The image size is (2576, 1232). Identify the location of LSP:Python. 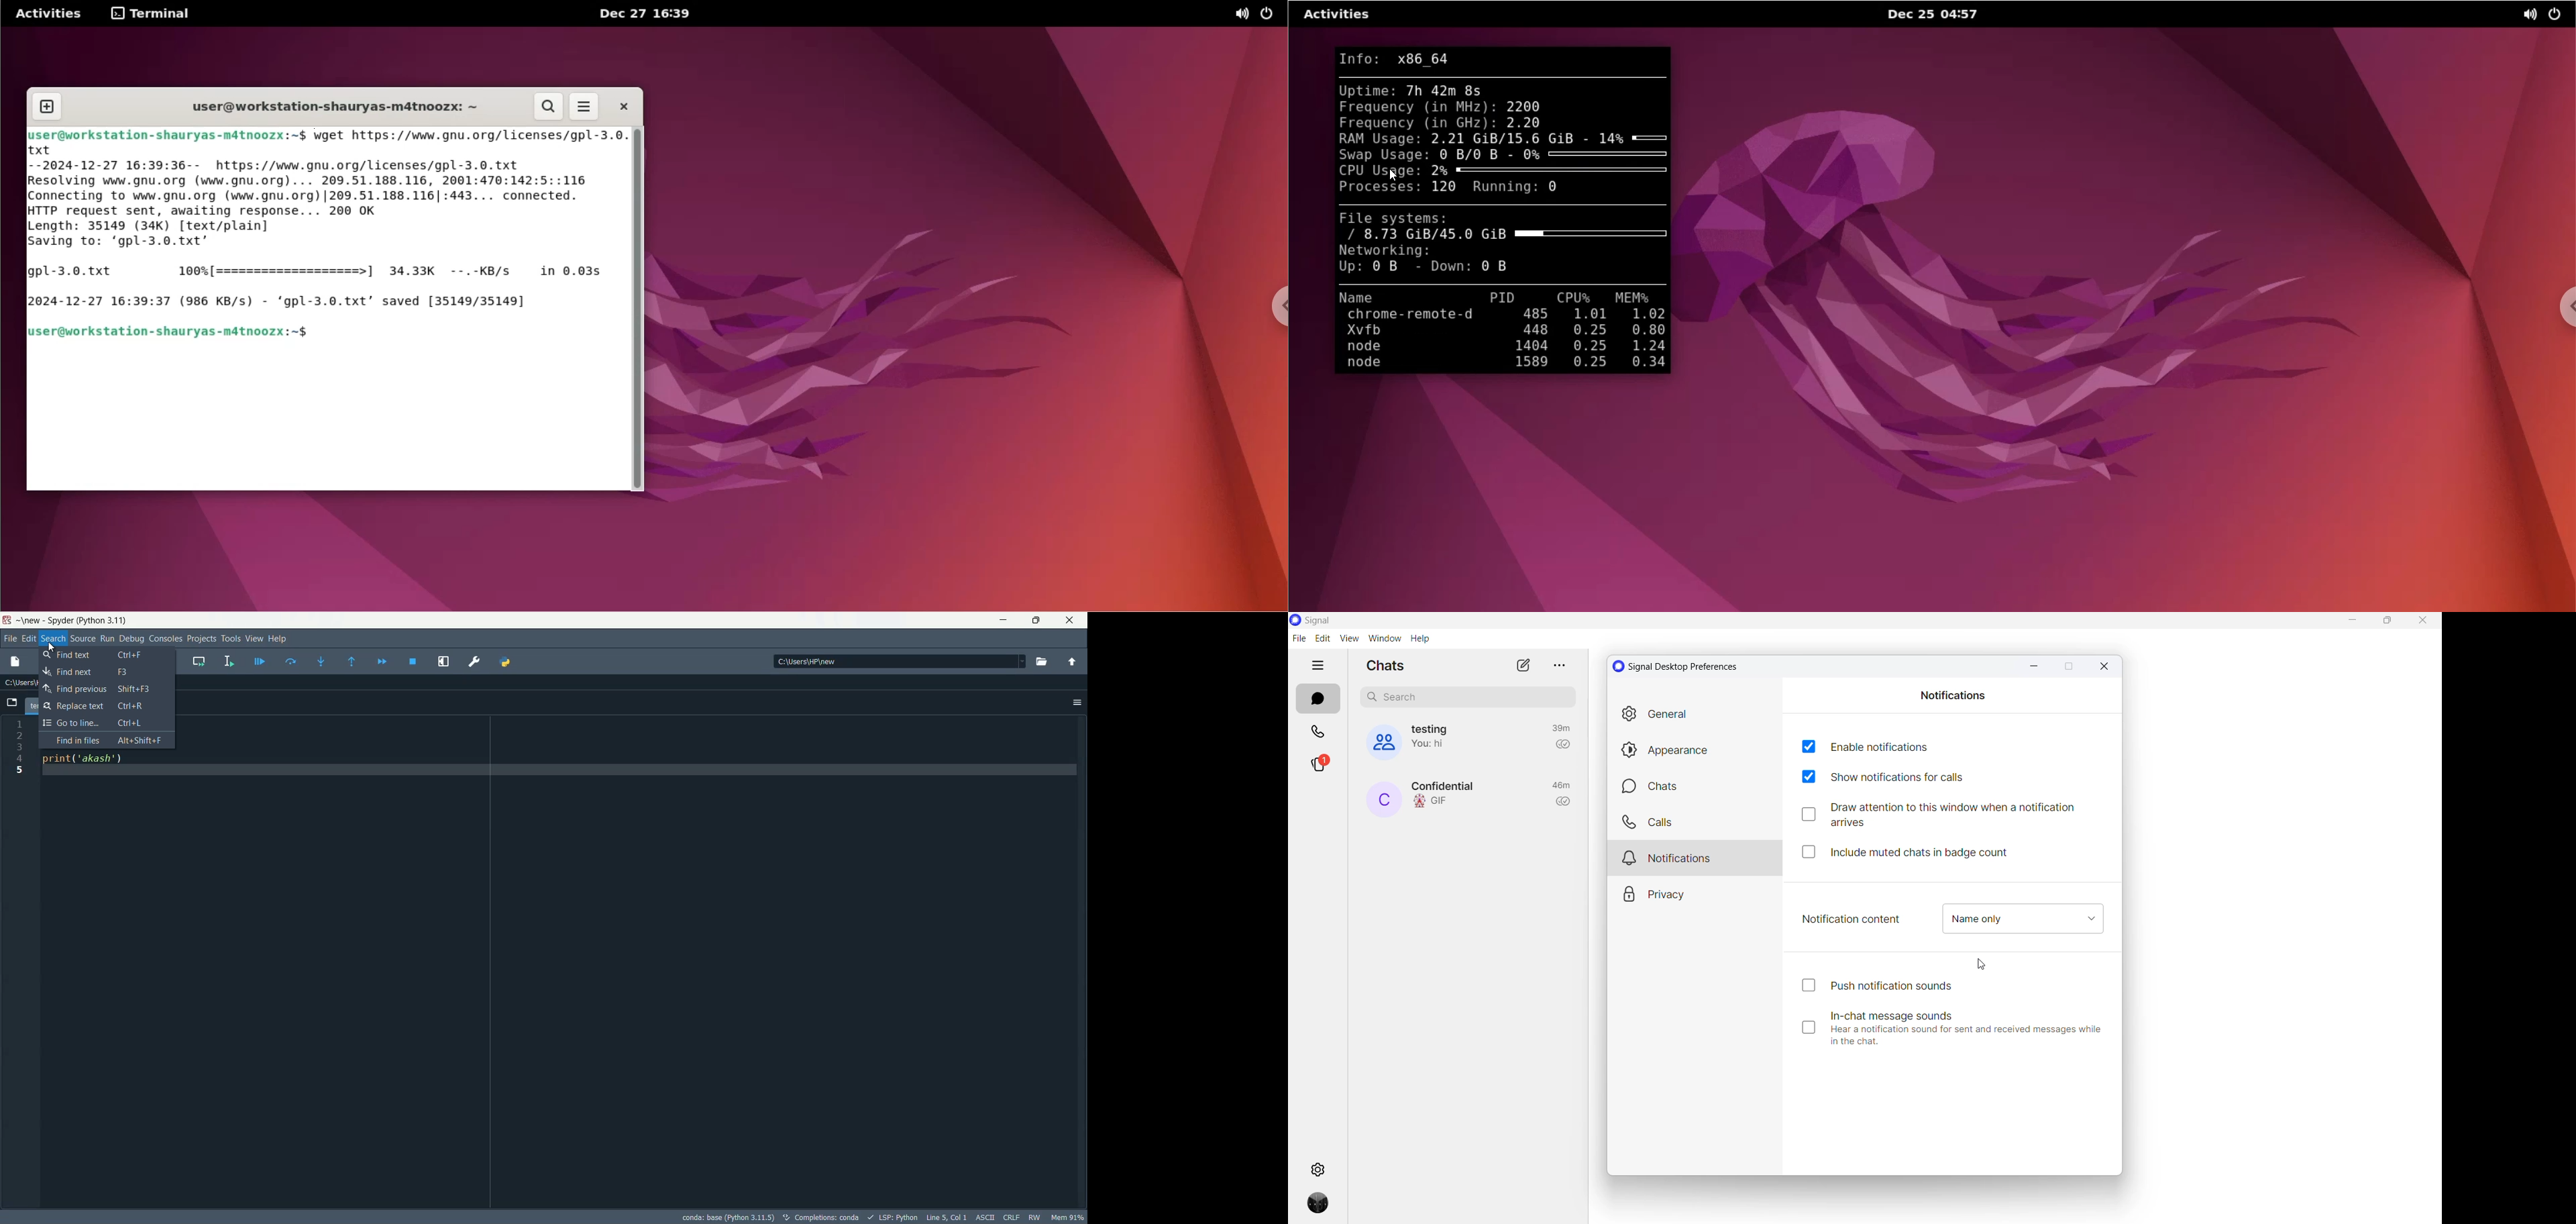
(895, 1216).